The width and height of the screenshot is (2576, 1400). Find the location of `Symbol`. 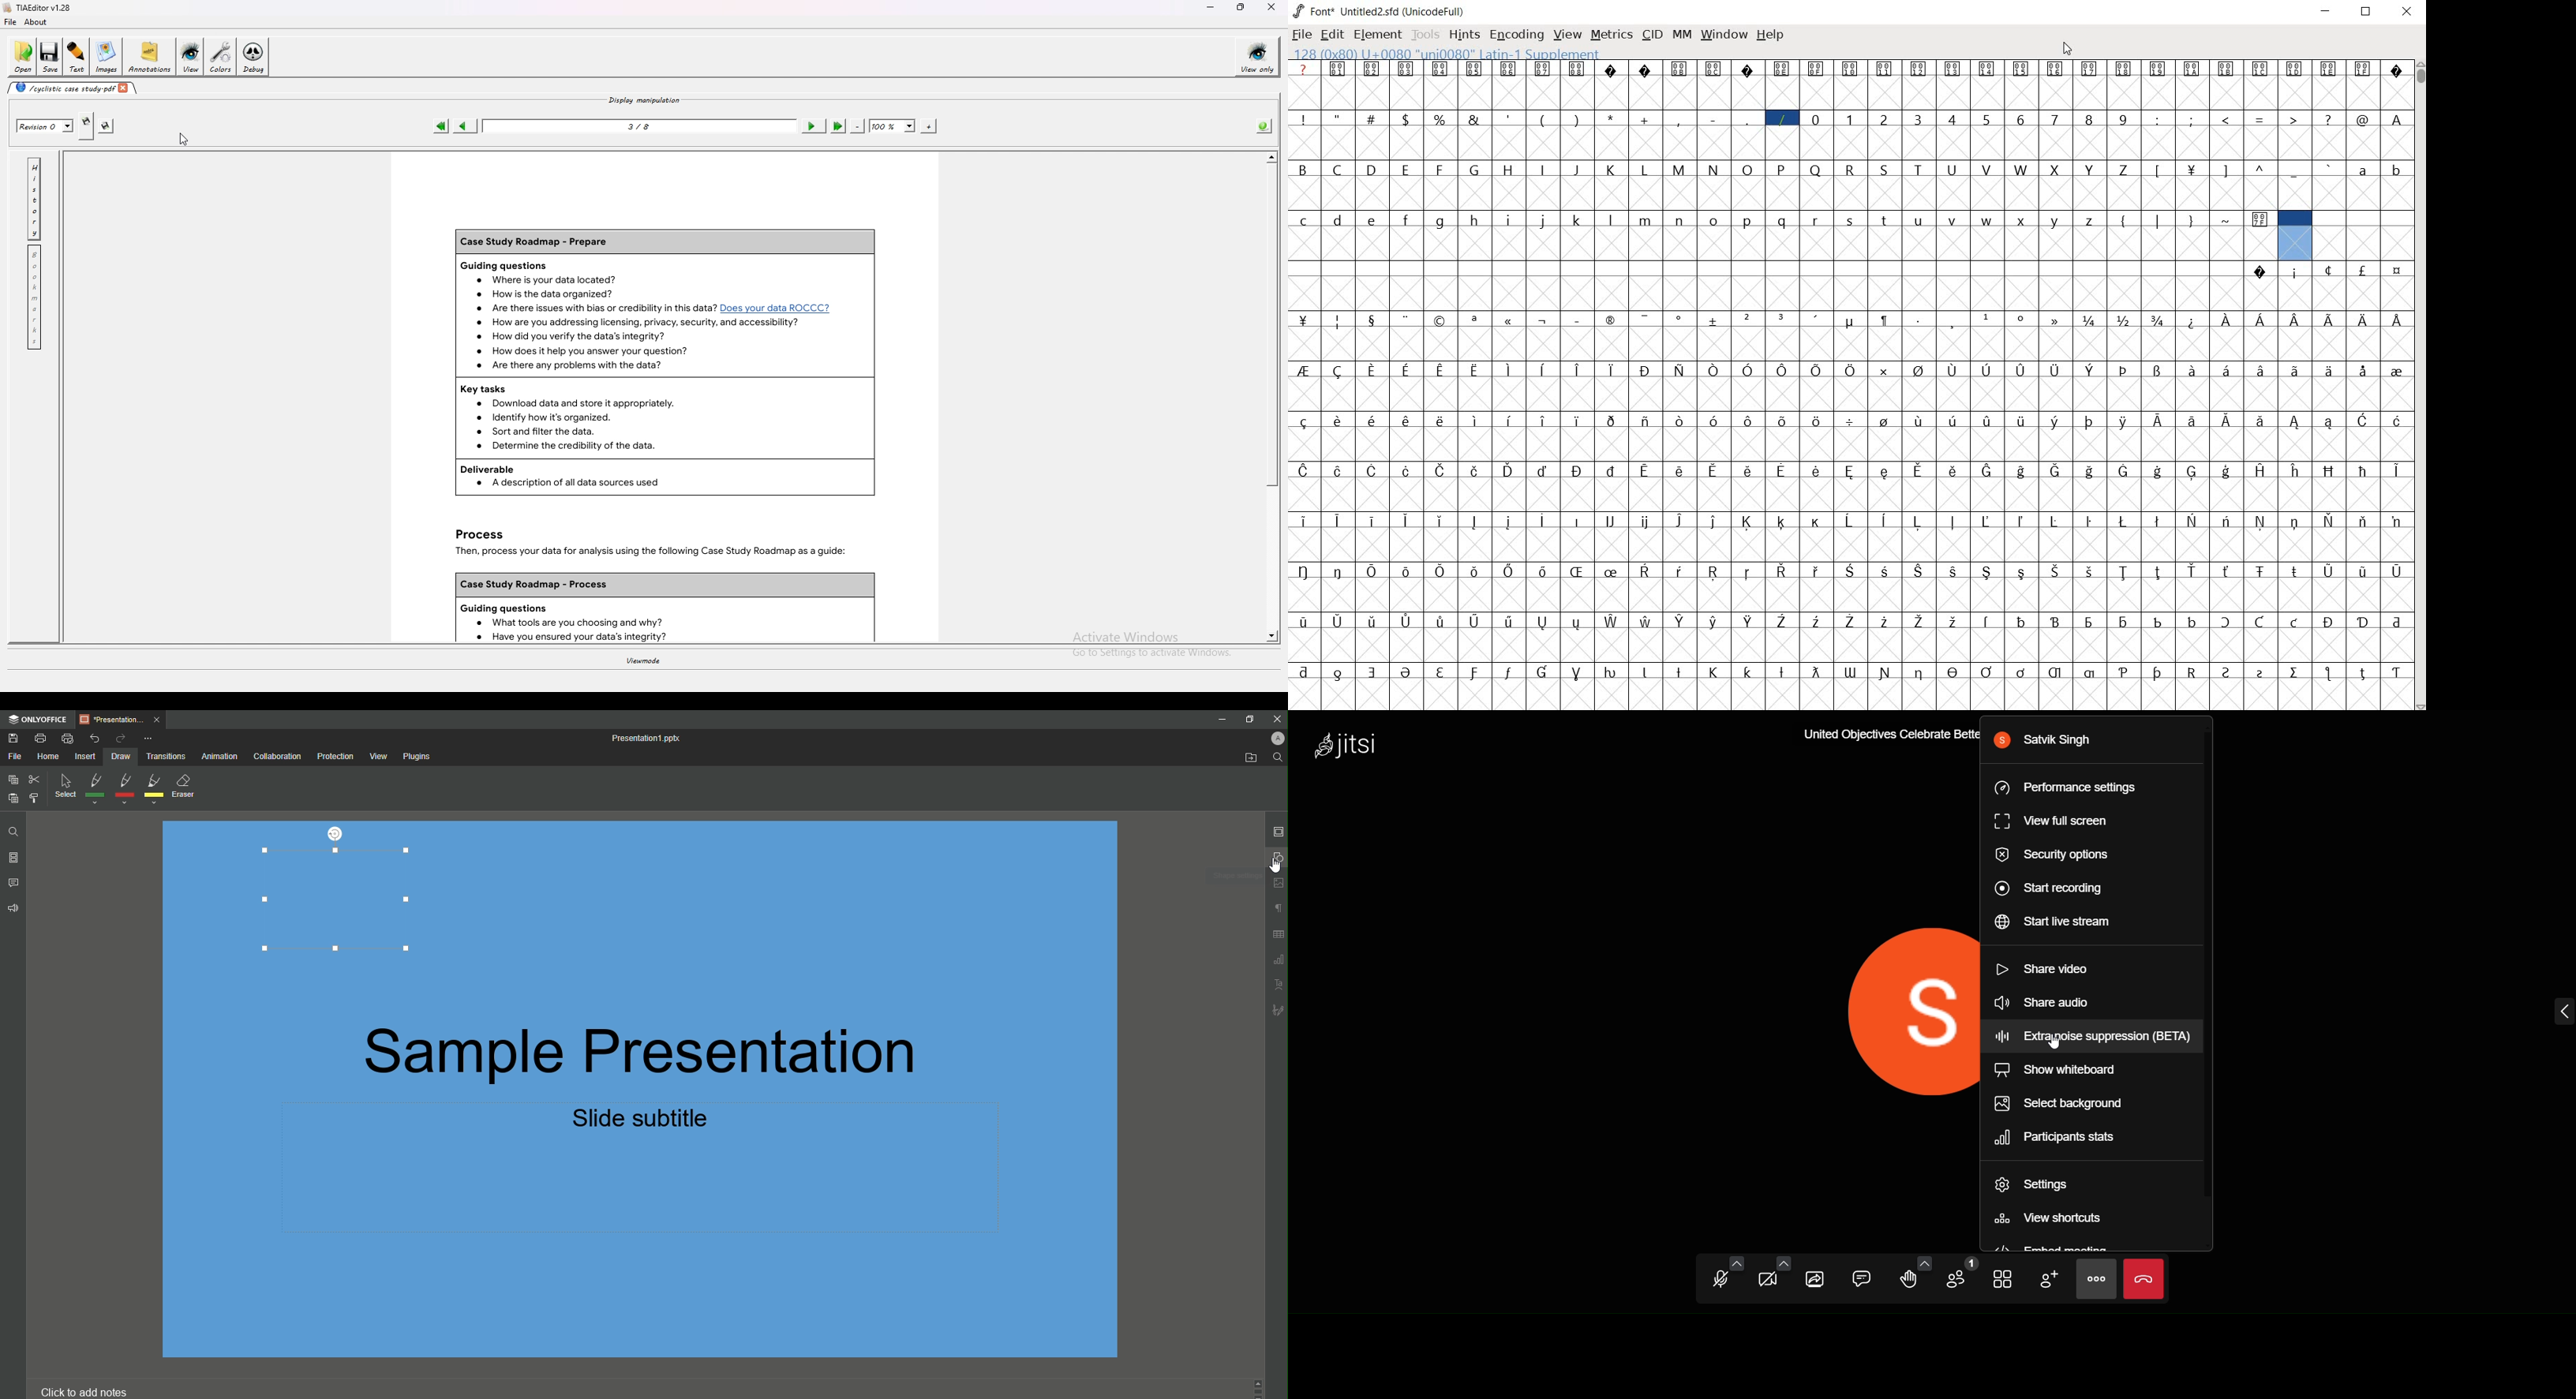

Symbol is located at coordinates (1885, 320).